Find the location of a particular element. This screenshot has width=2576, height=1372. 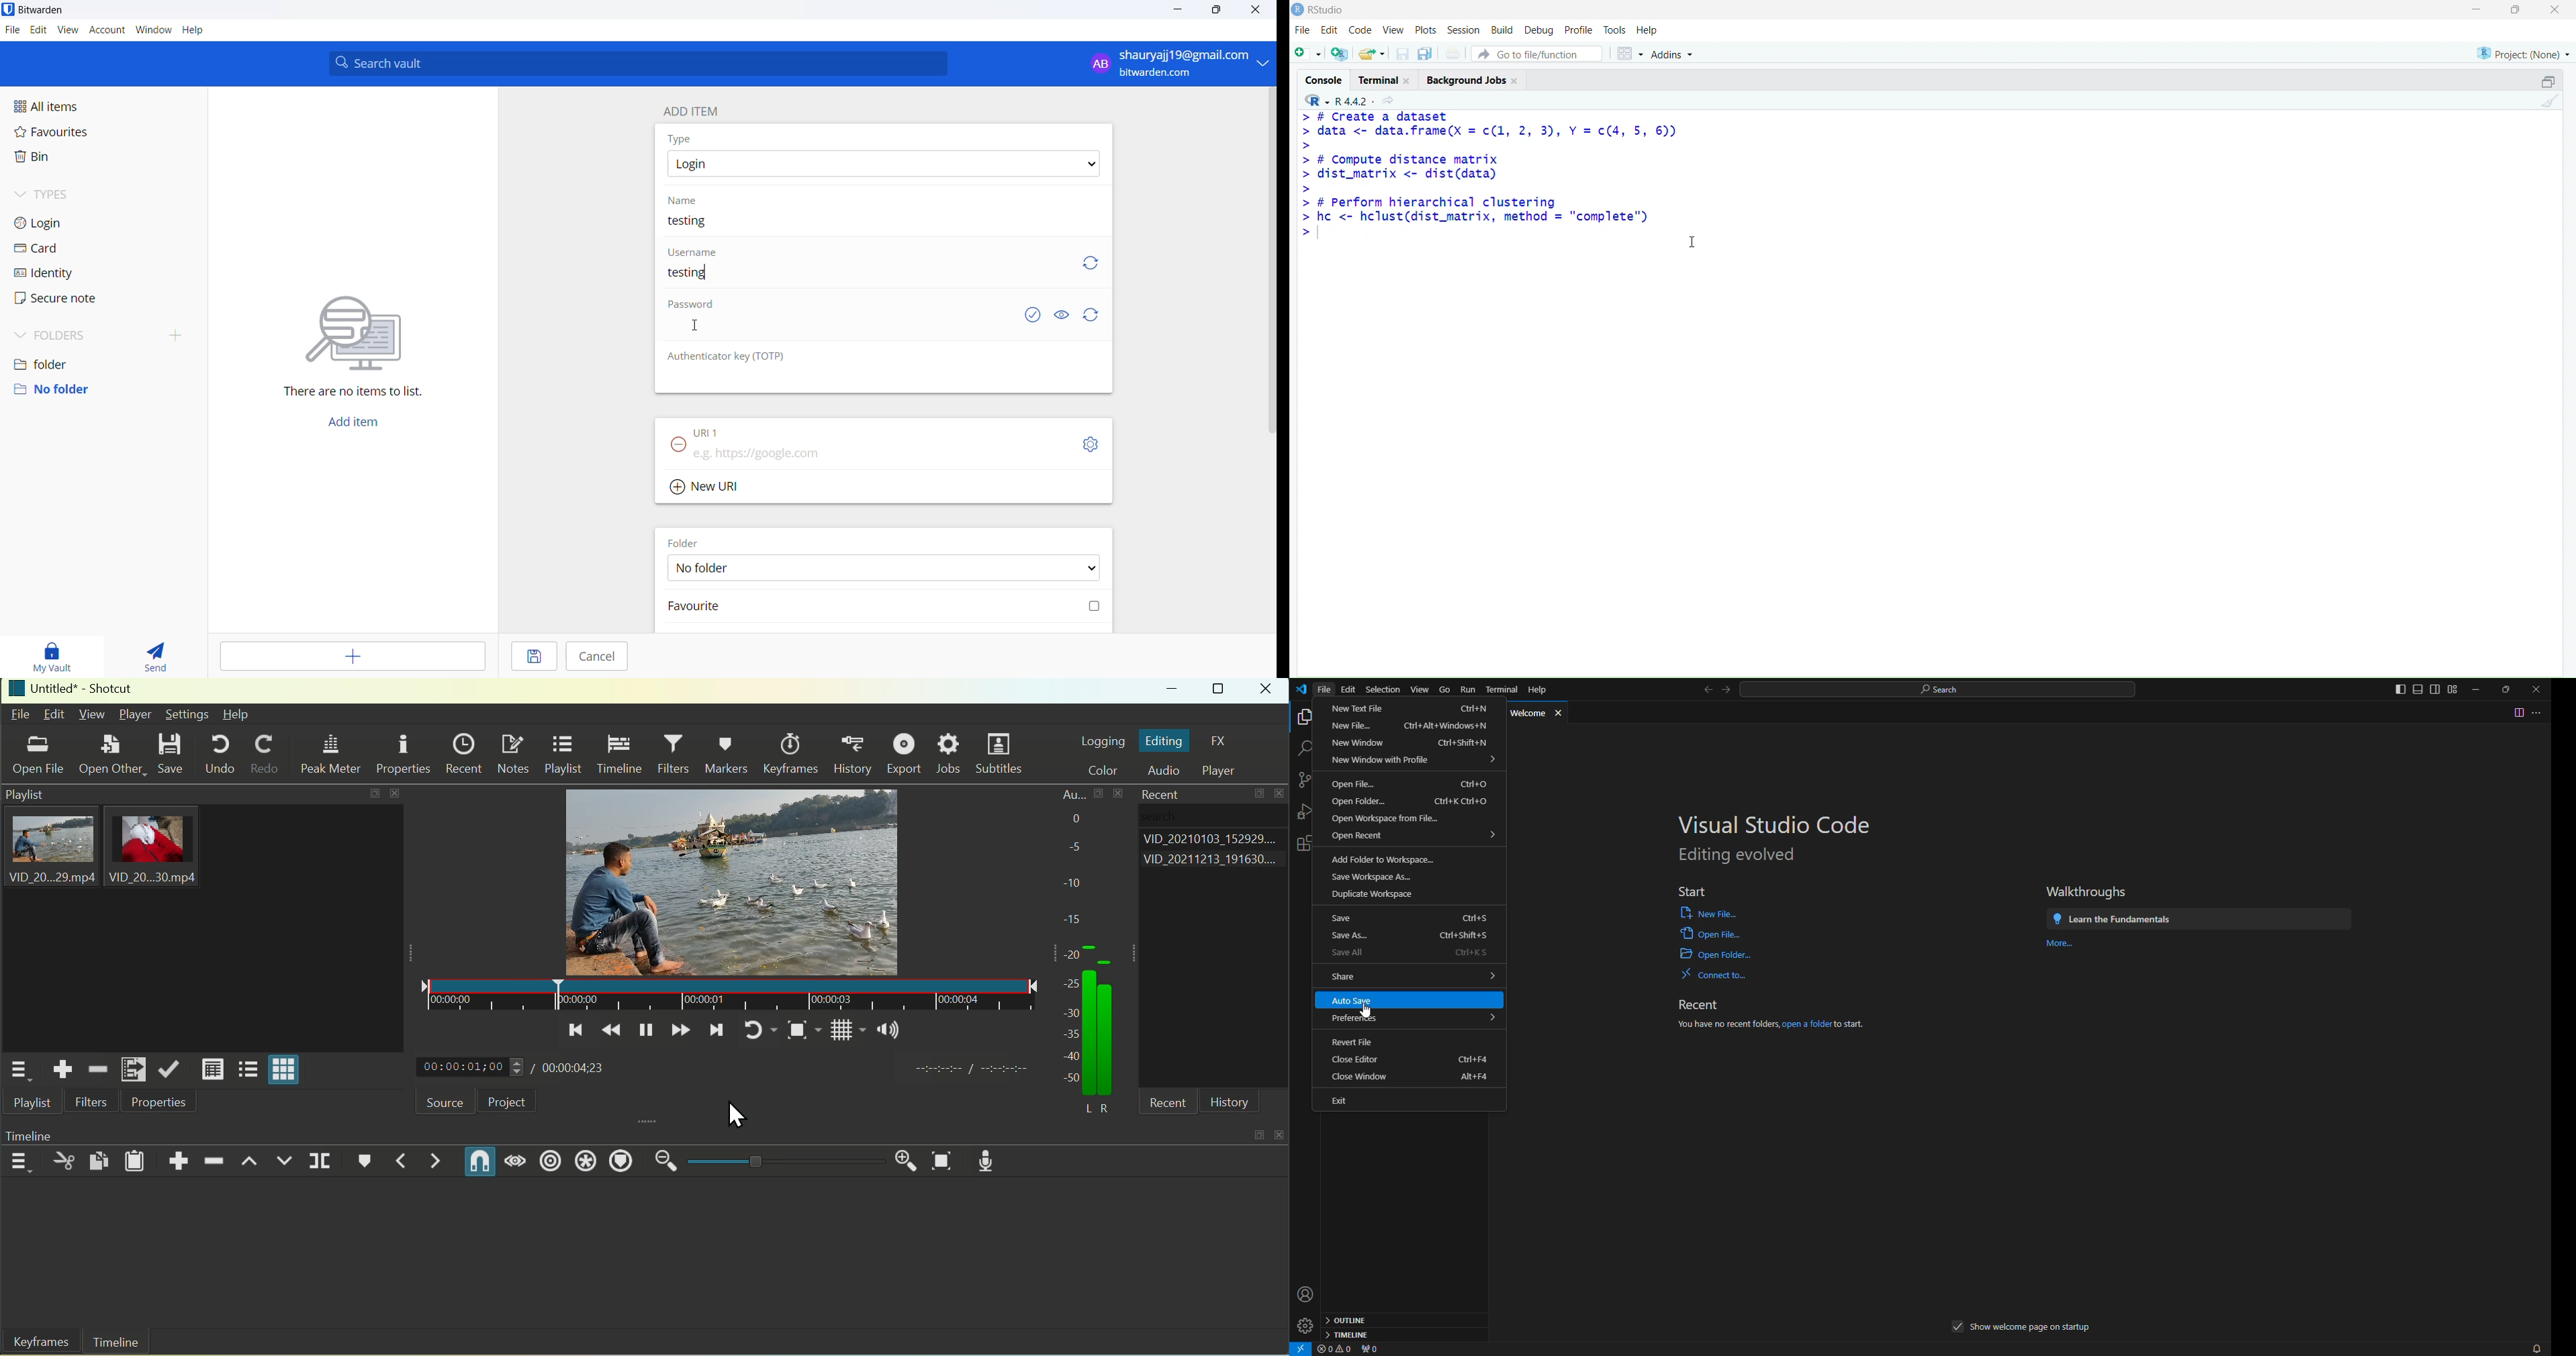

Maximize is located at coordinates (2545, 82).